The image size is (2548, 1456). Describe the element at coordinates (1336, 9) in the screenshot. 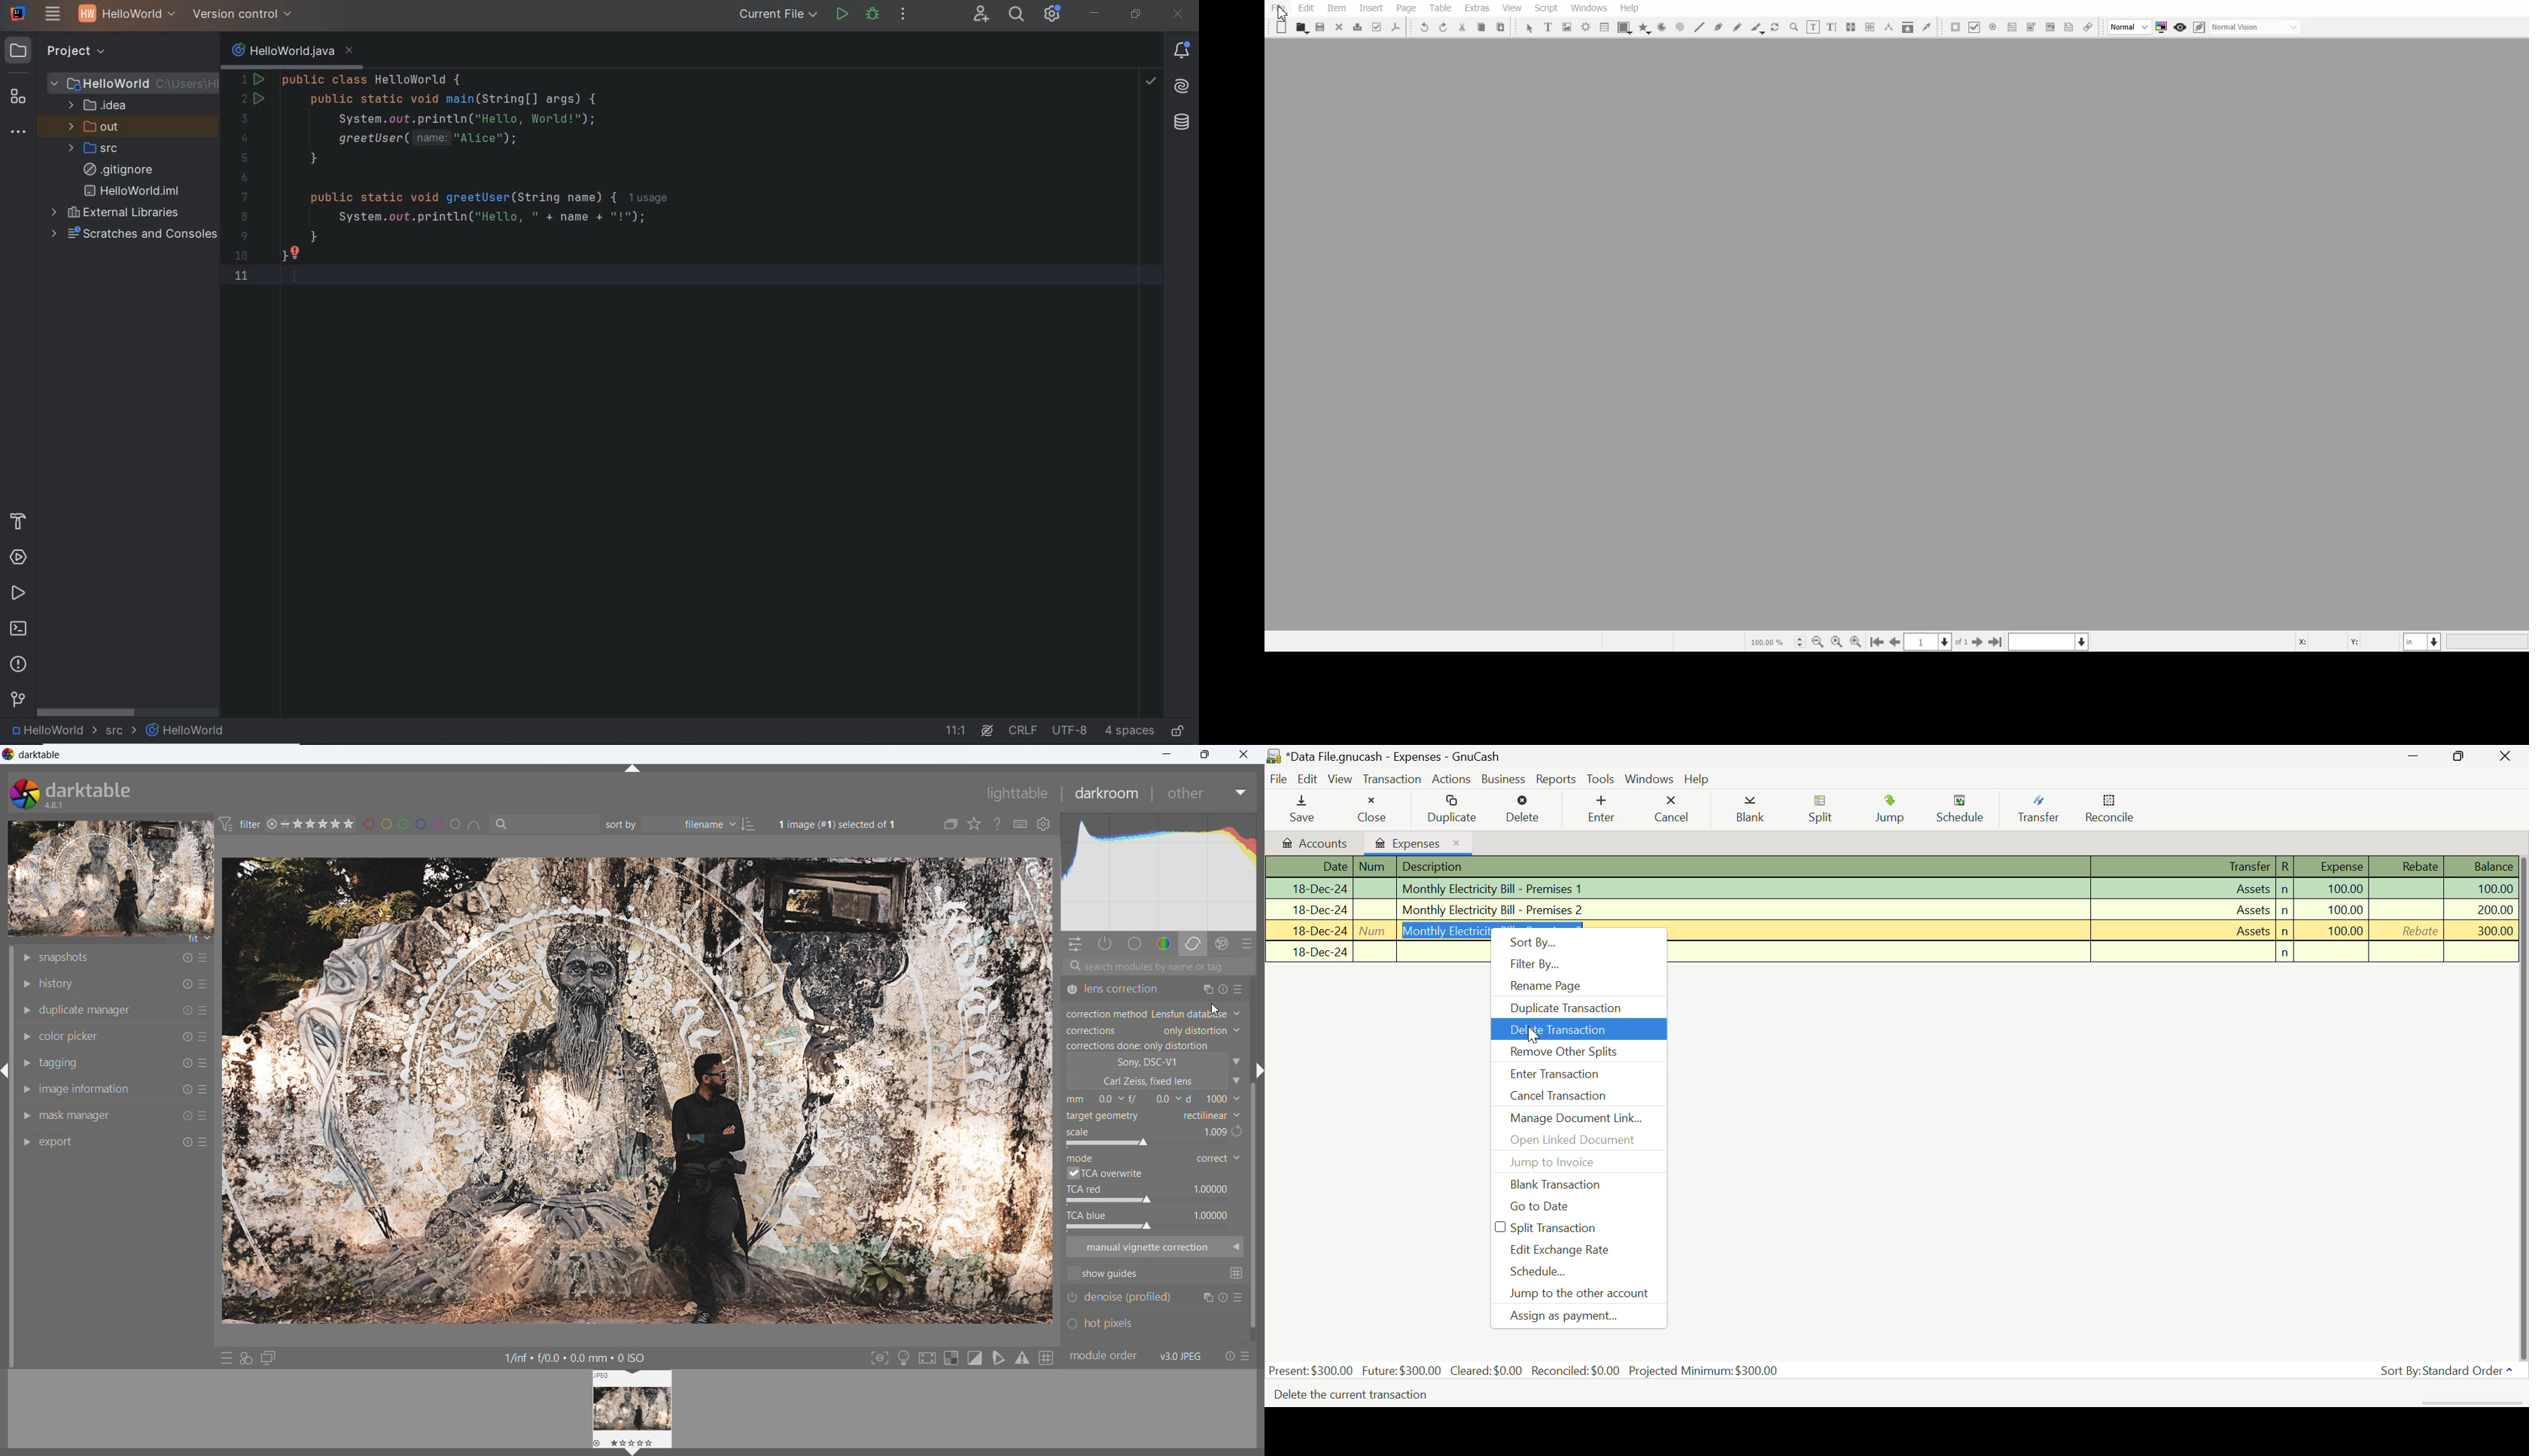

I see `Item` at that location.